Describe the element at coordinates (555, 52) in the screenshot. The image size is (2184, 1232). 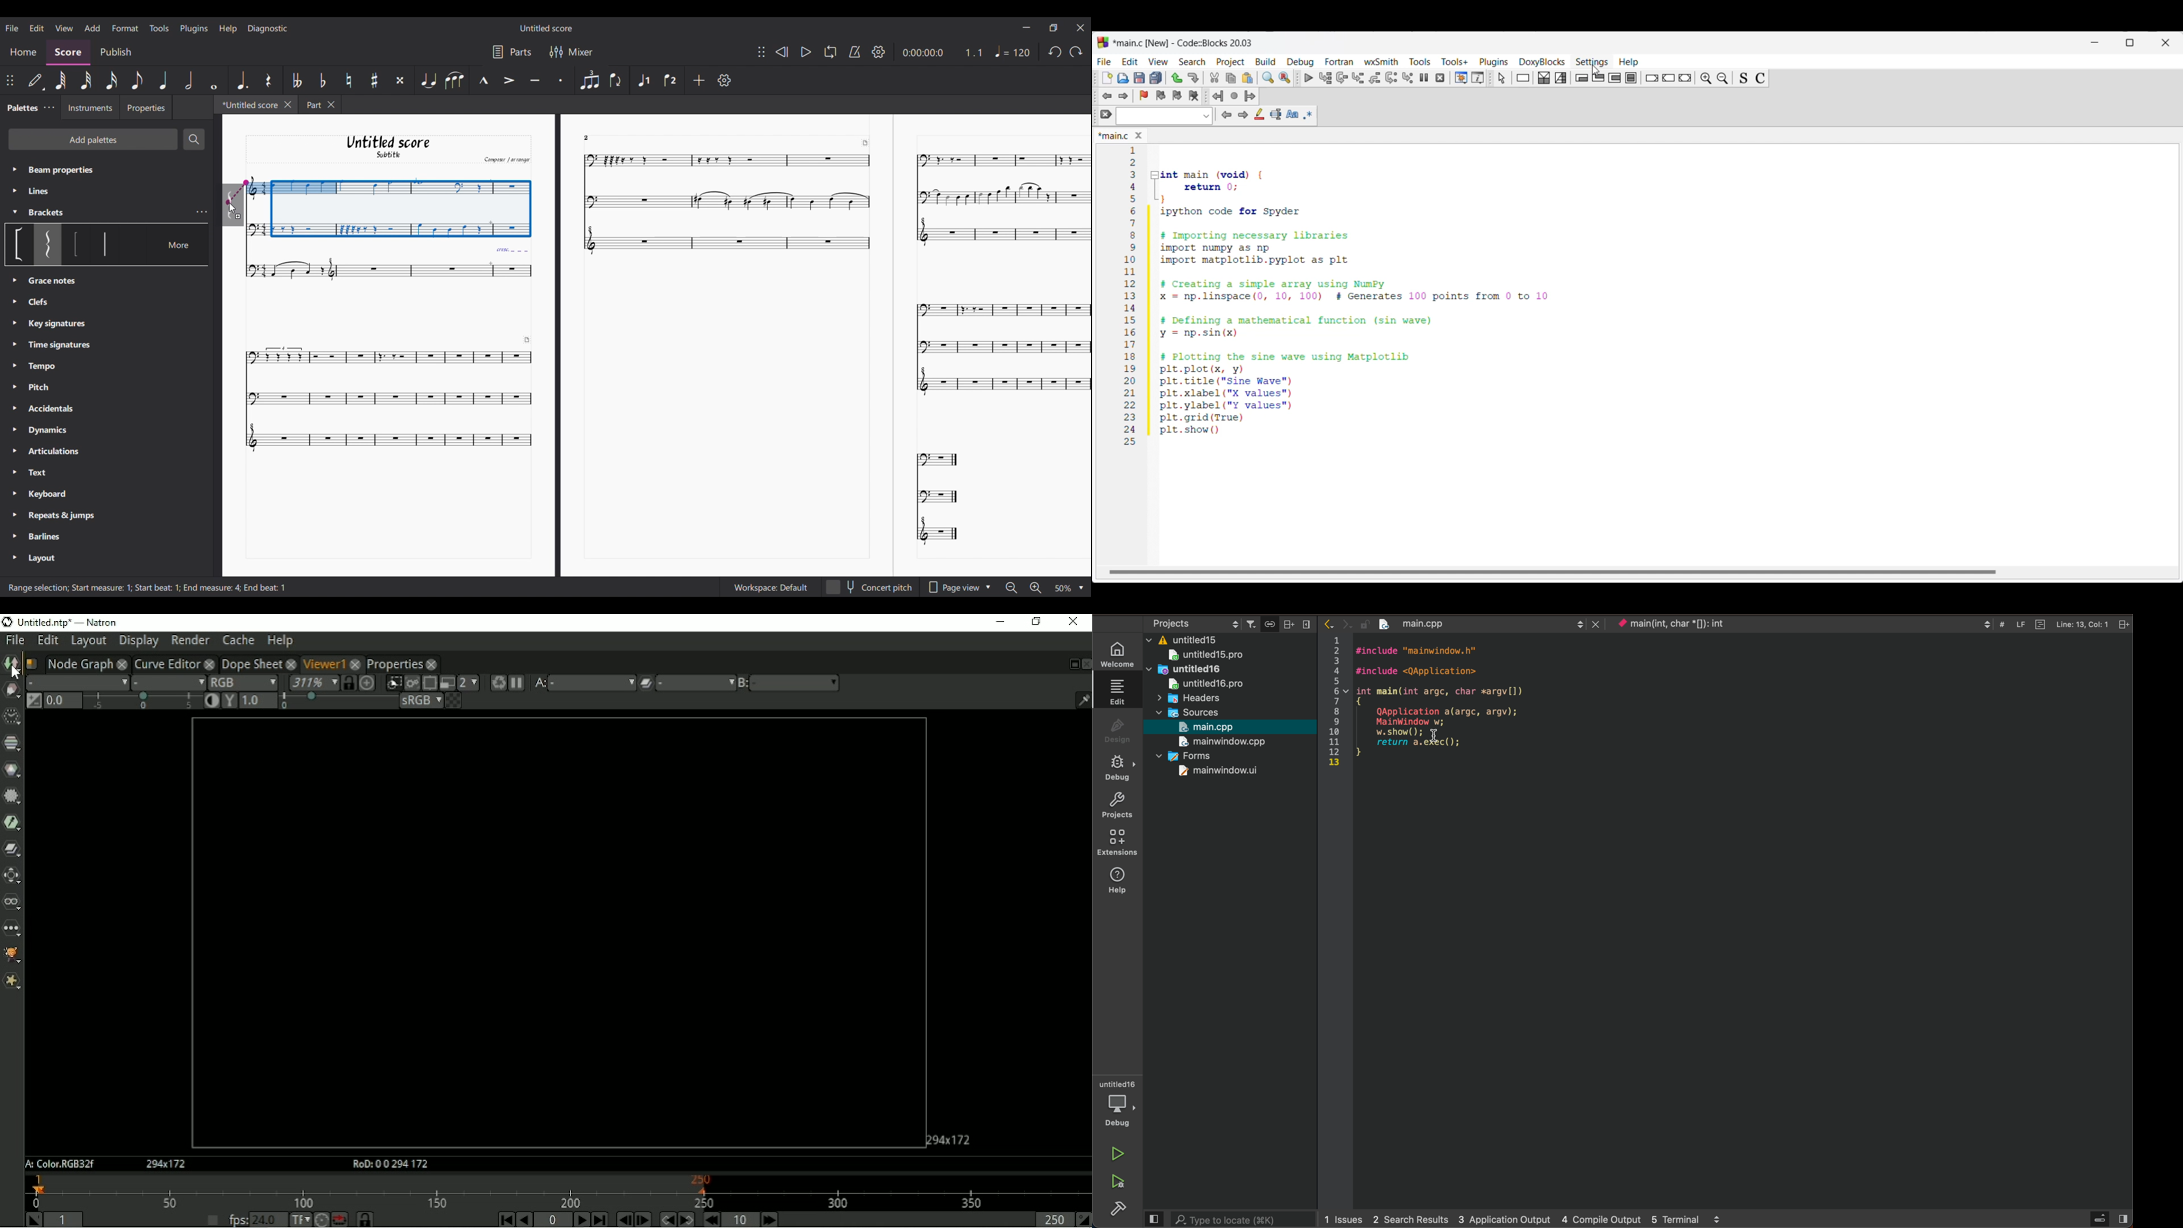
I see `Filter` at that location.